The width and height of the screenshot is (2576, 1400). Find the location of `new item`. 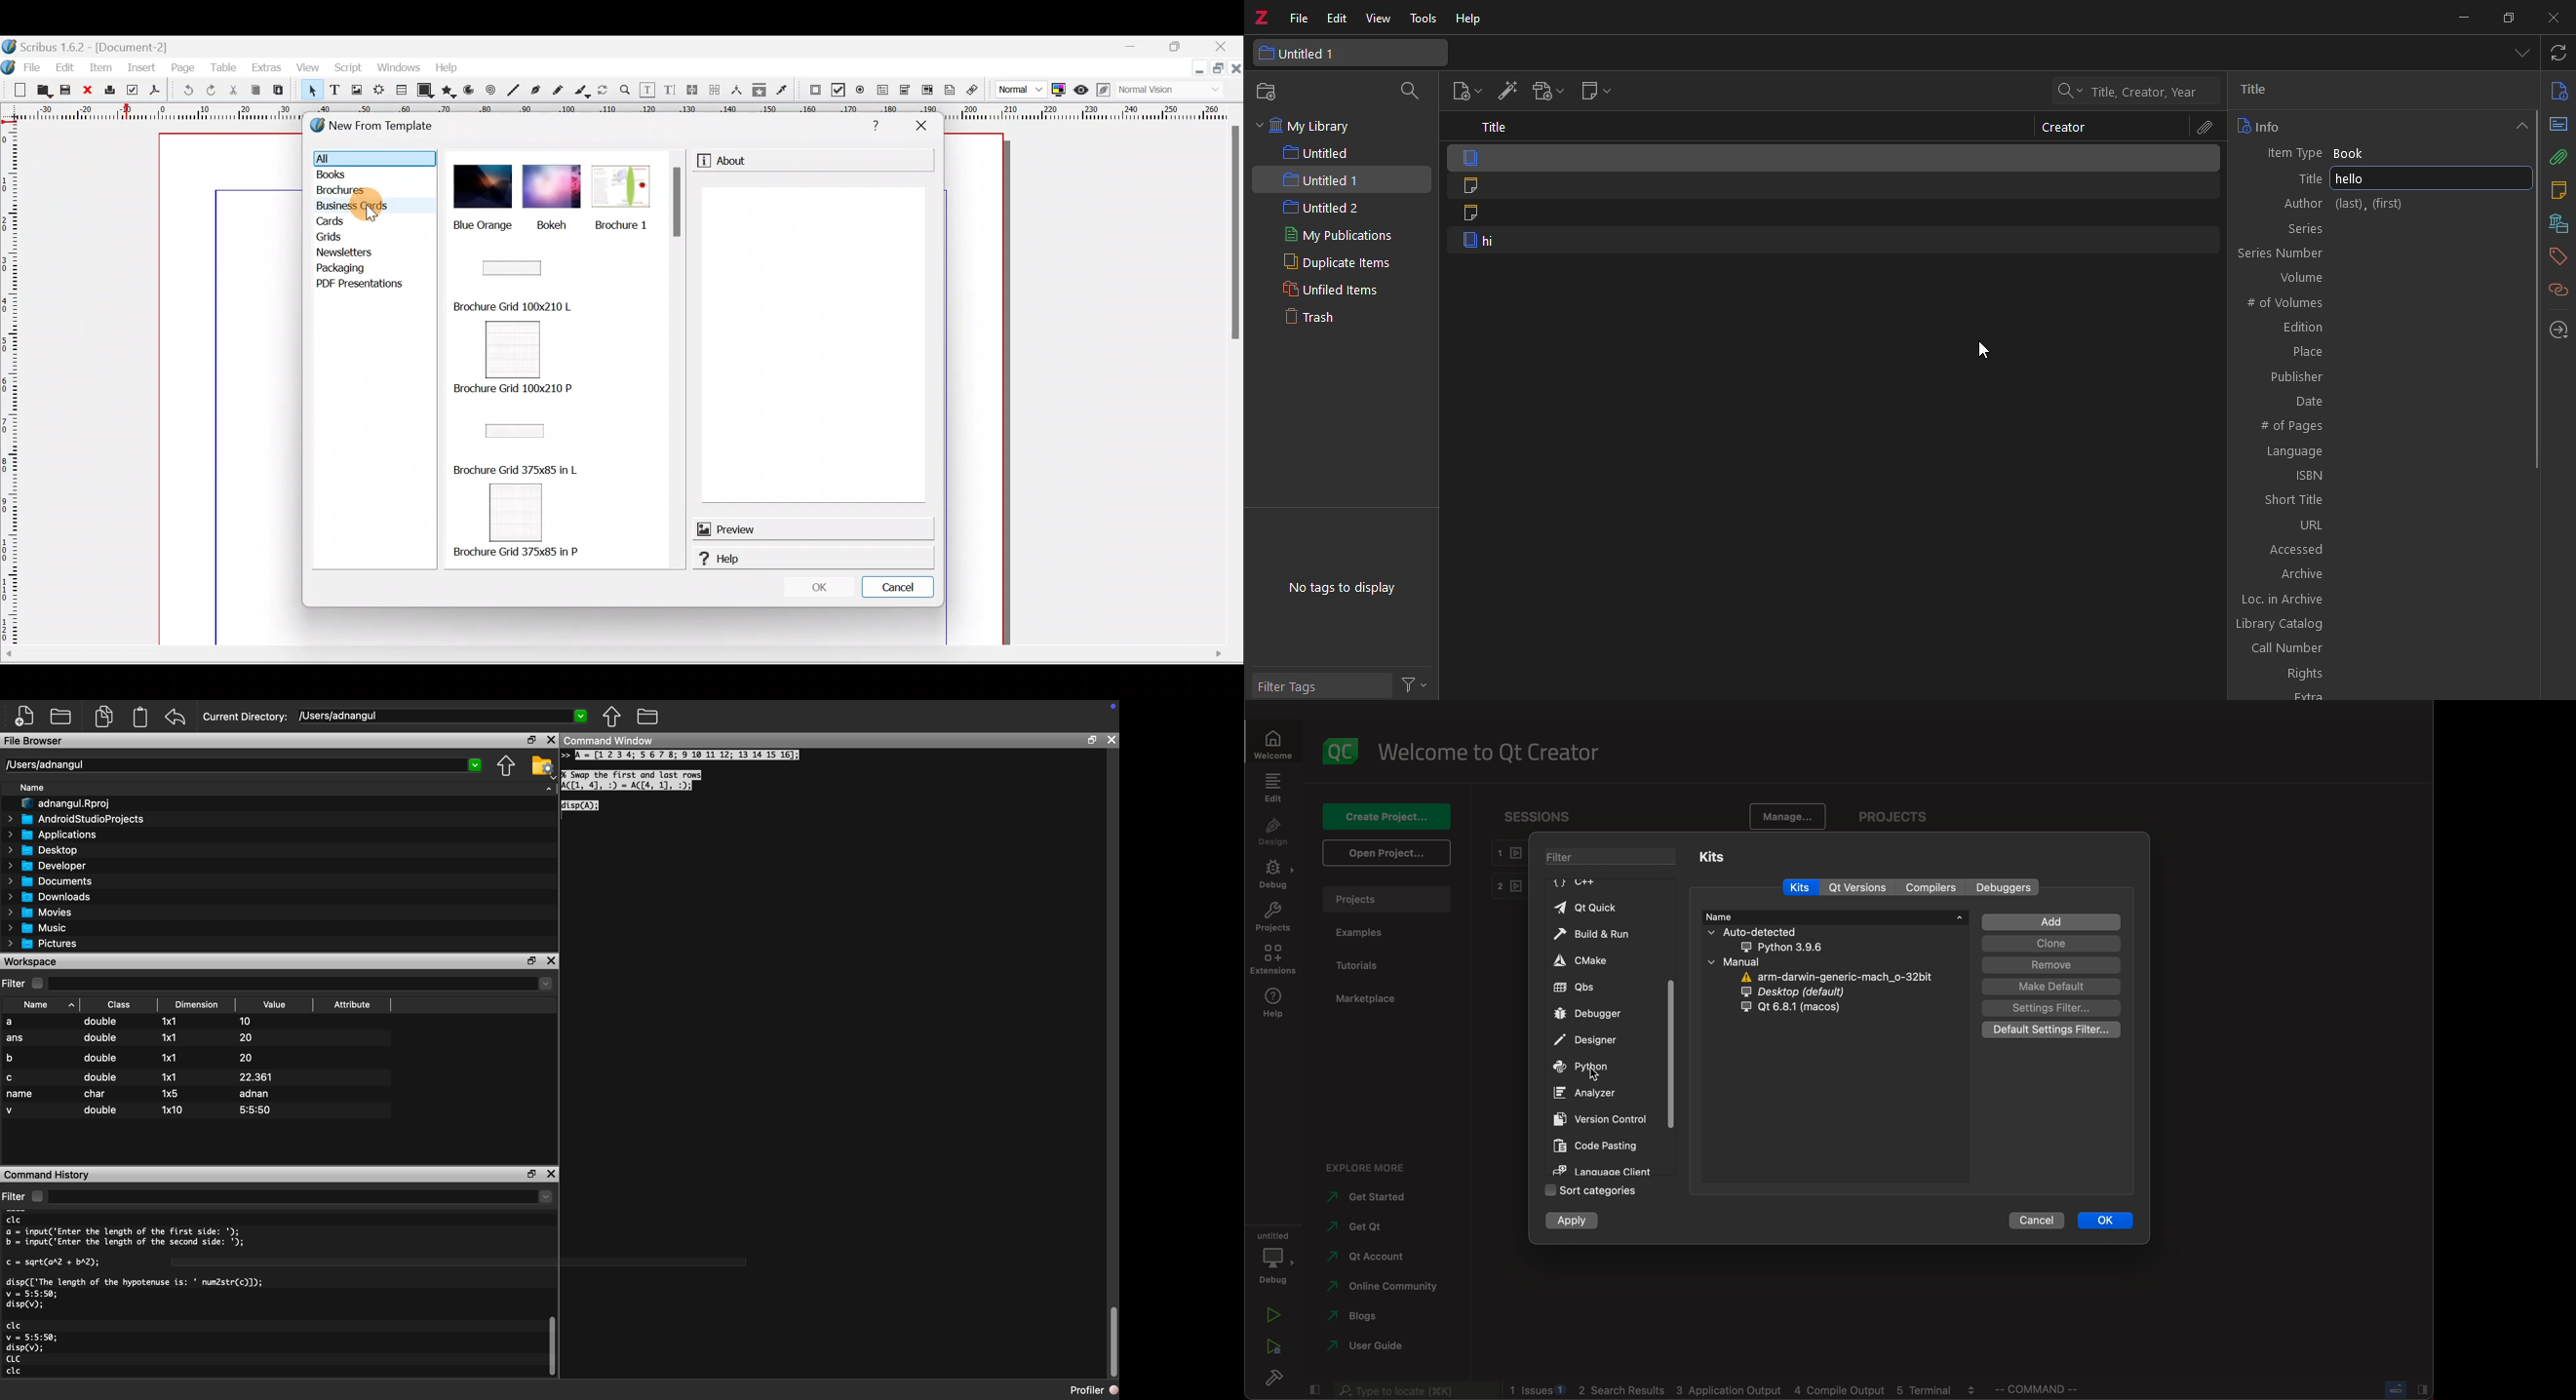

new item is located at coordinates (1464, 92).